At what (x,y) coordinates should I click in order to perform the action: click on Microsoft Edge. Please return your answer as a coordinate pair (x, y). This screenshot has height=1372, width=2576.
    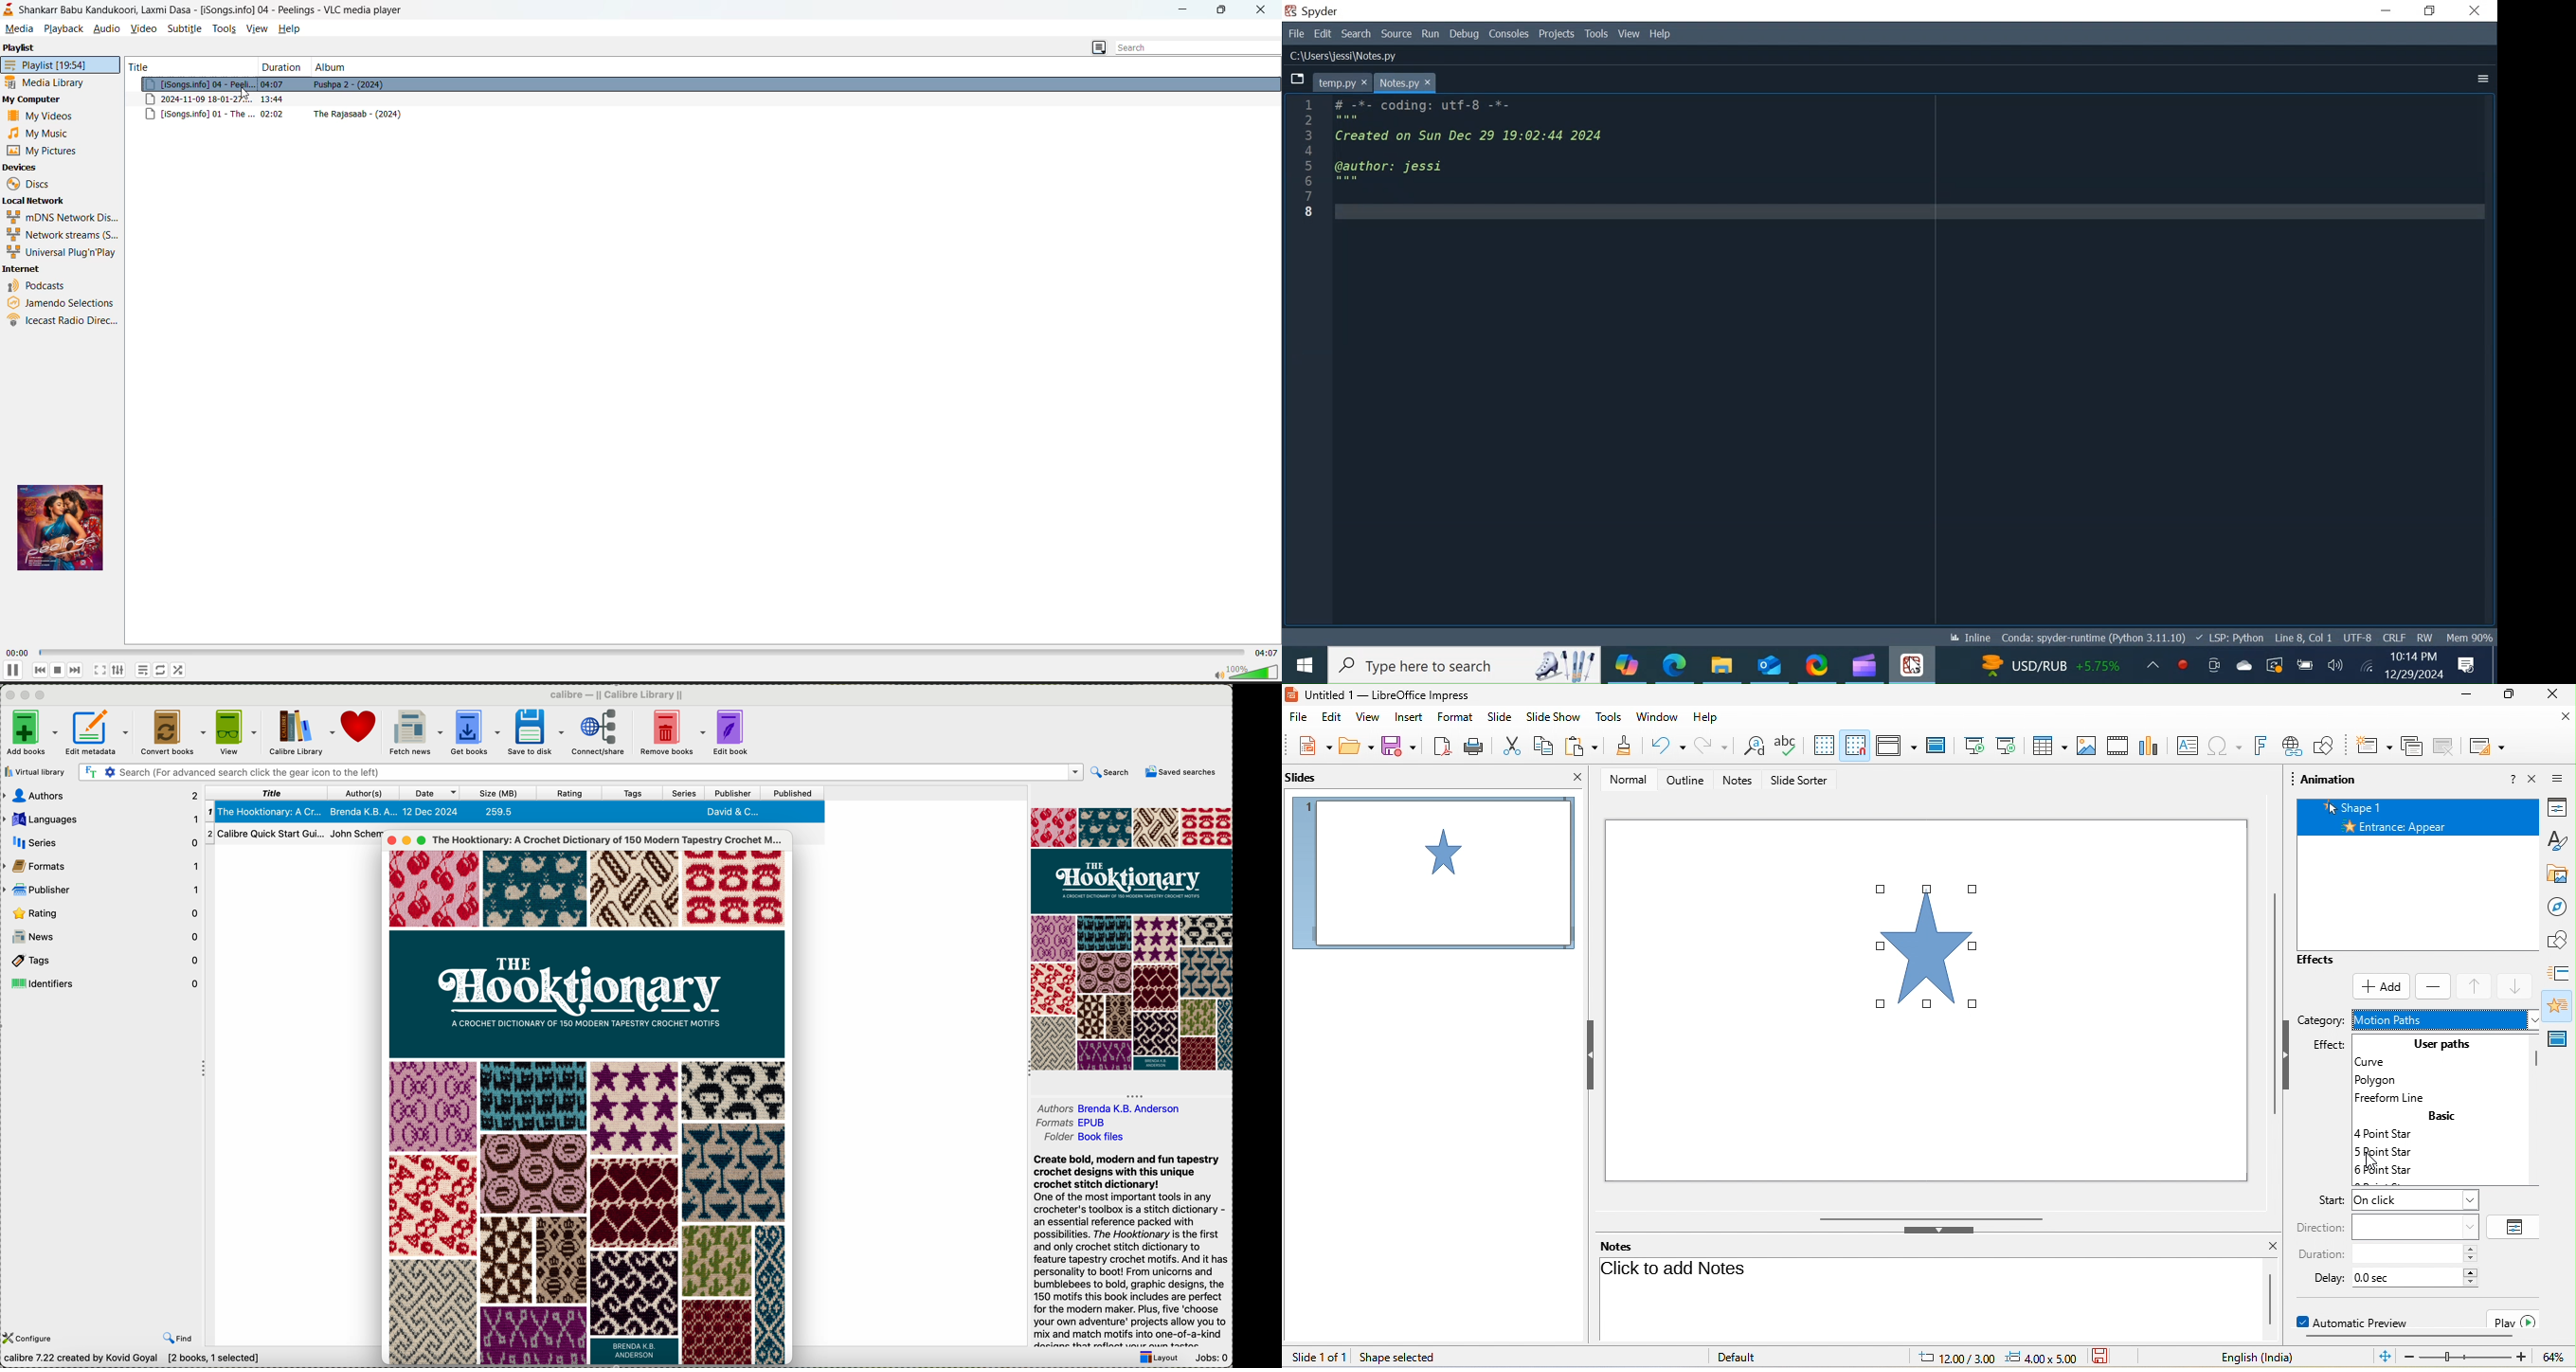
    Looking at the image, I should click on (1676, 666).